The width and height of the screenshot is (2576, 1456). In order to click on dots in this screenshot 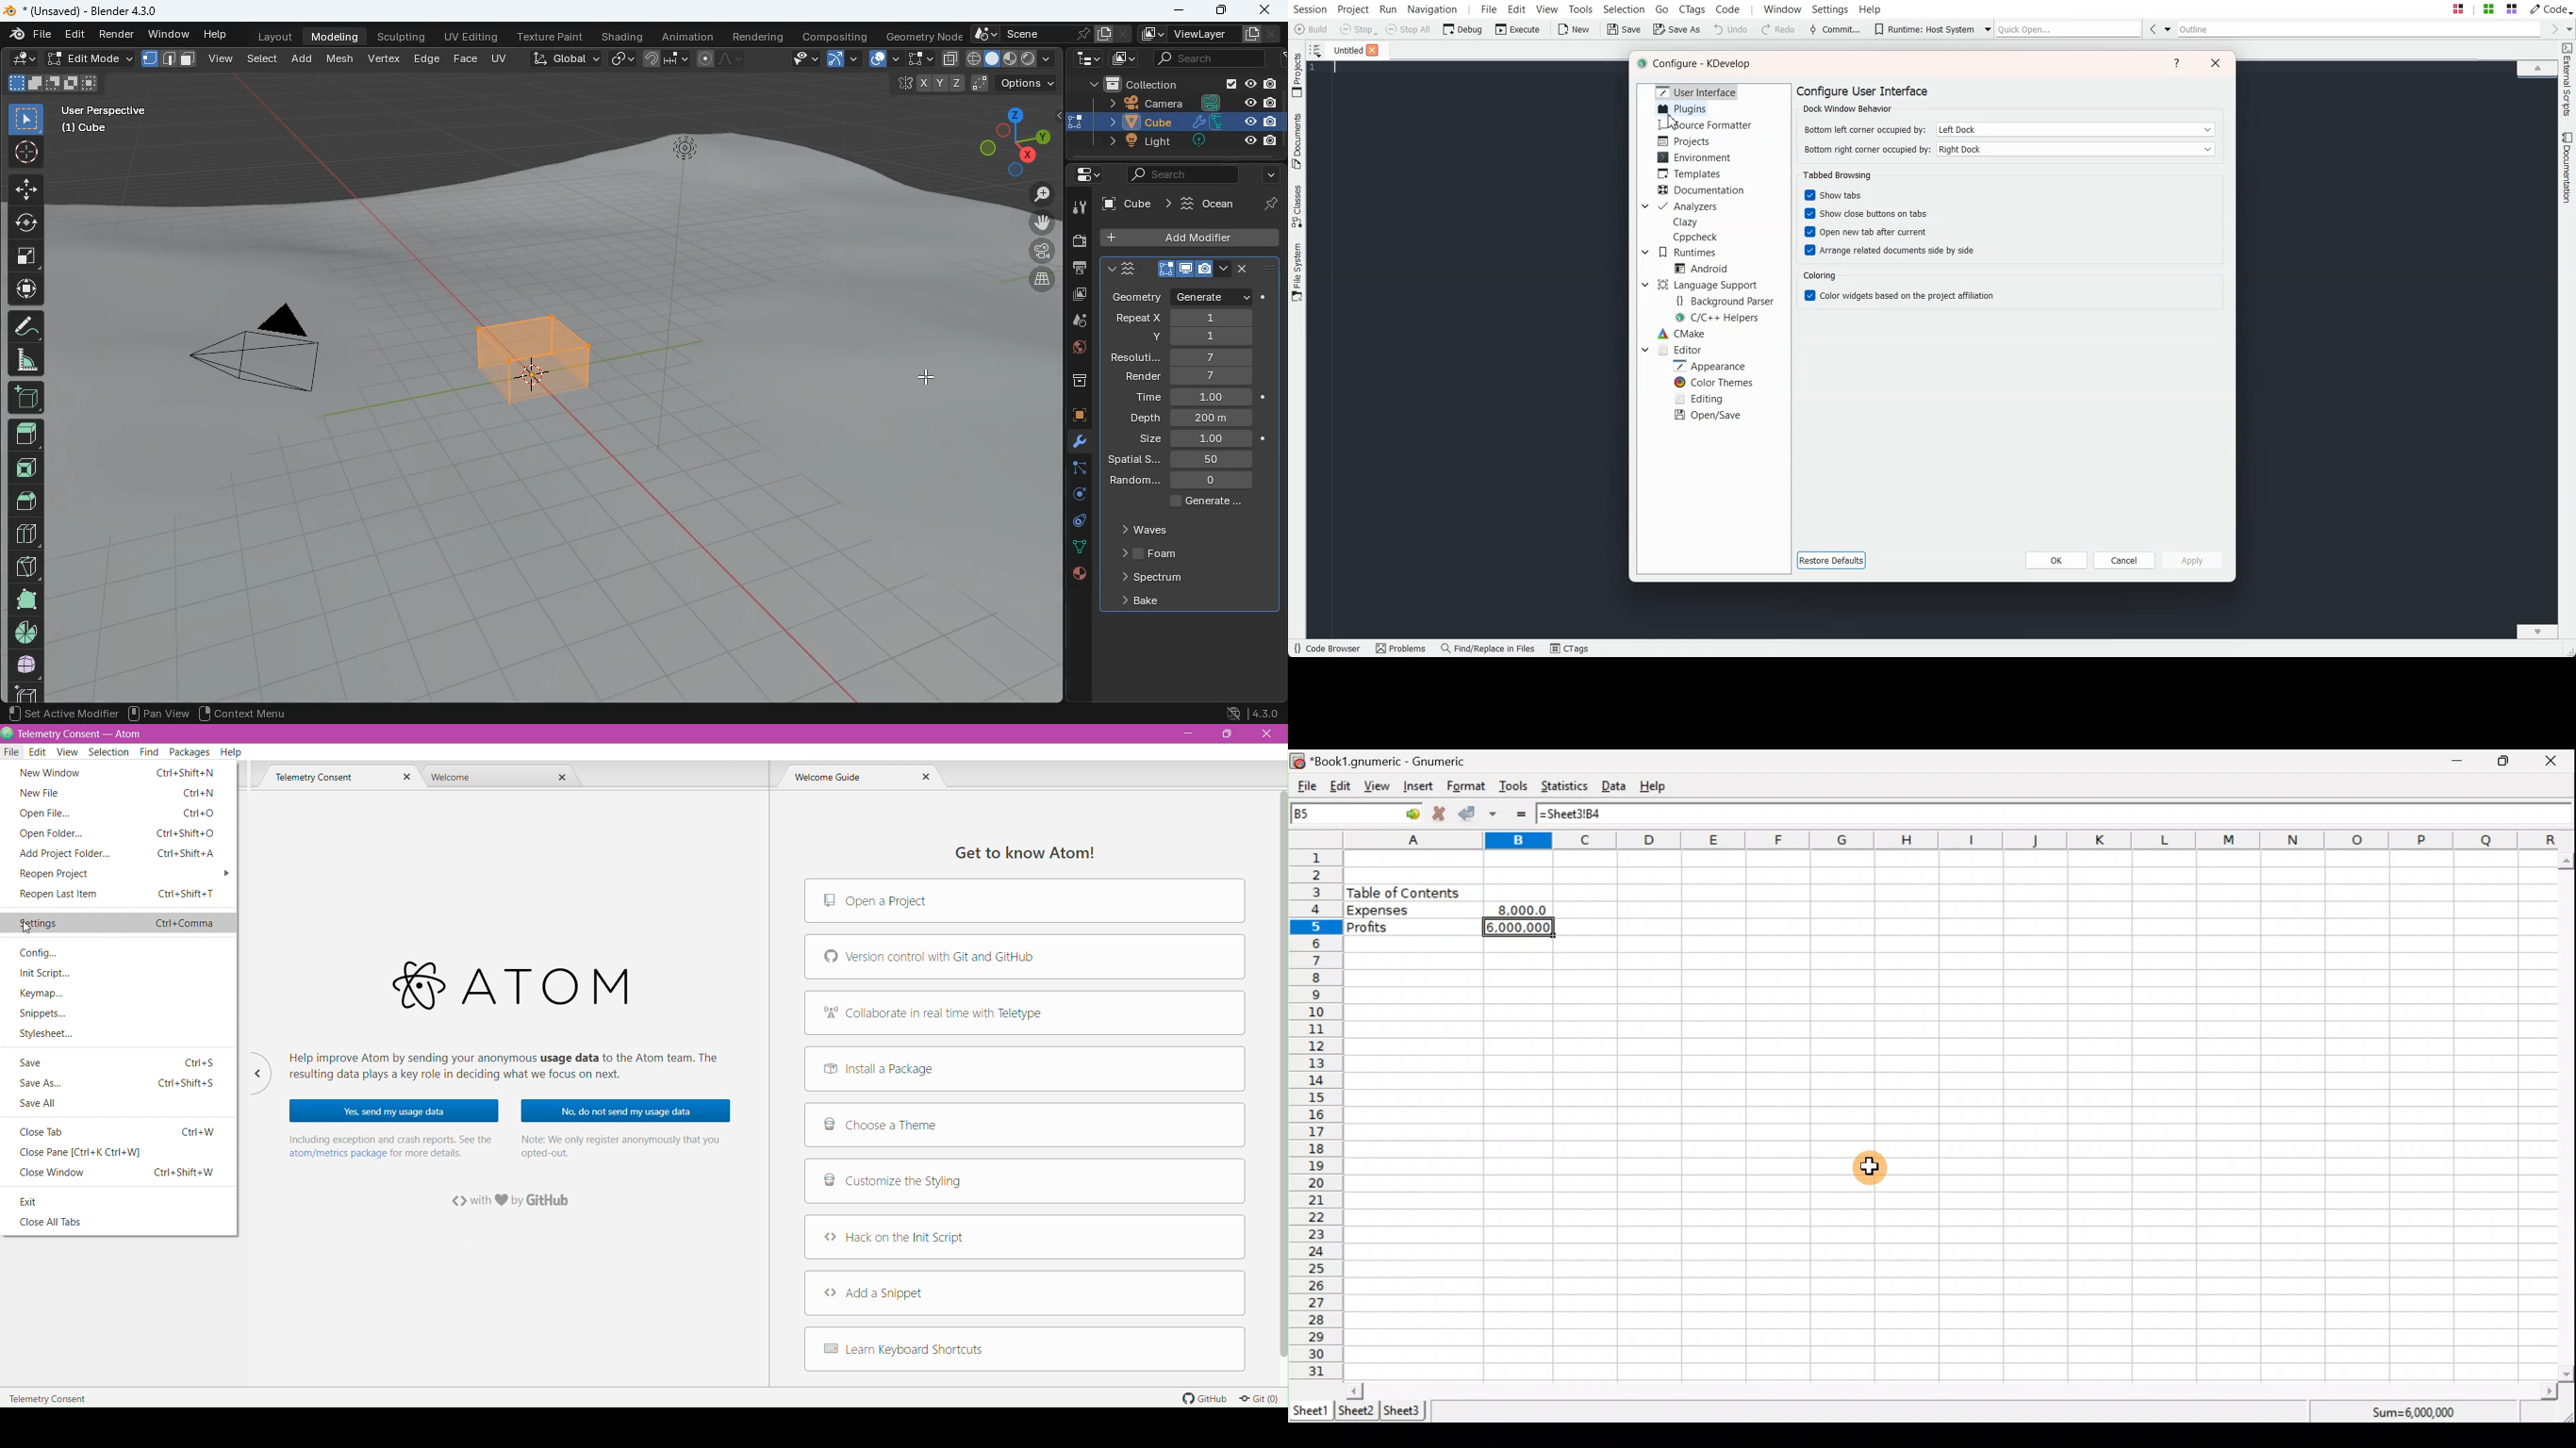, I will do `click(1076, 549)`.